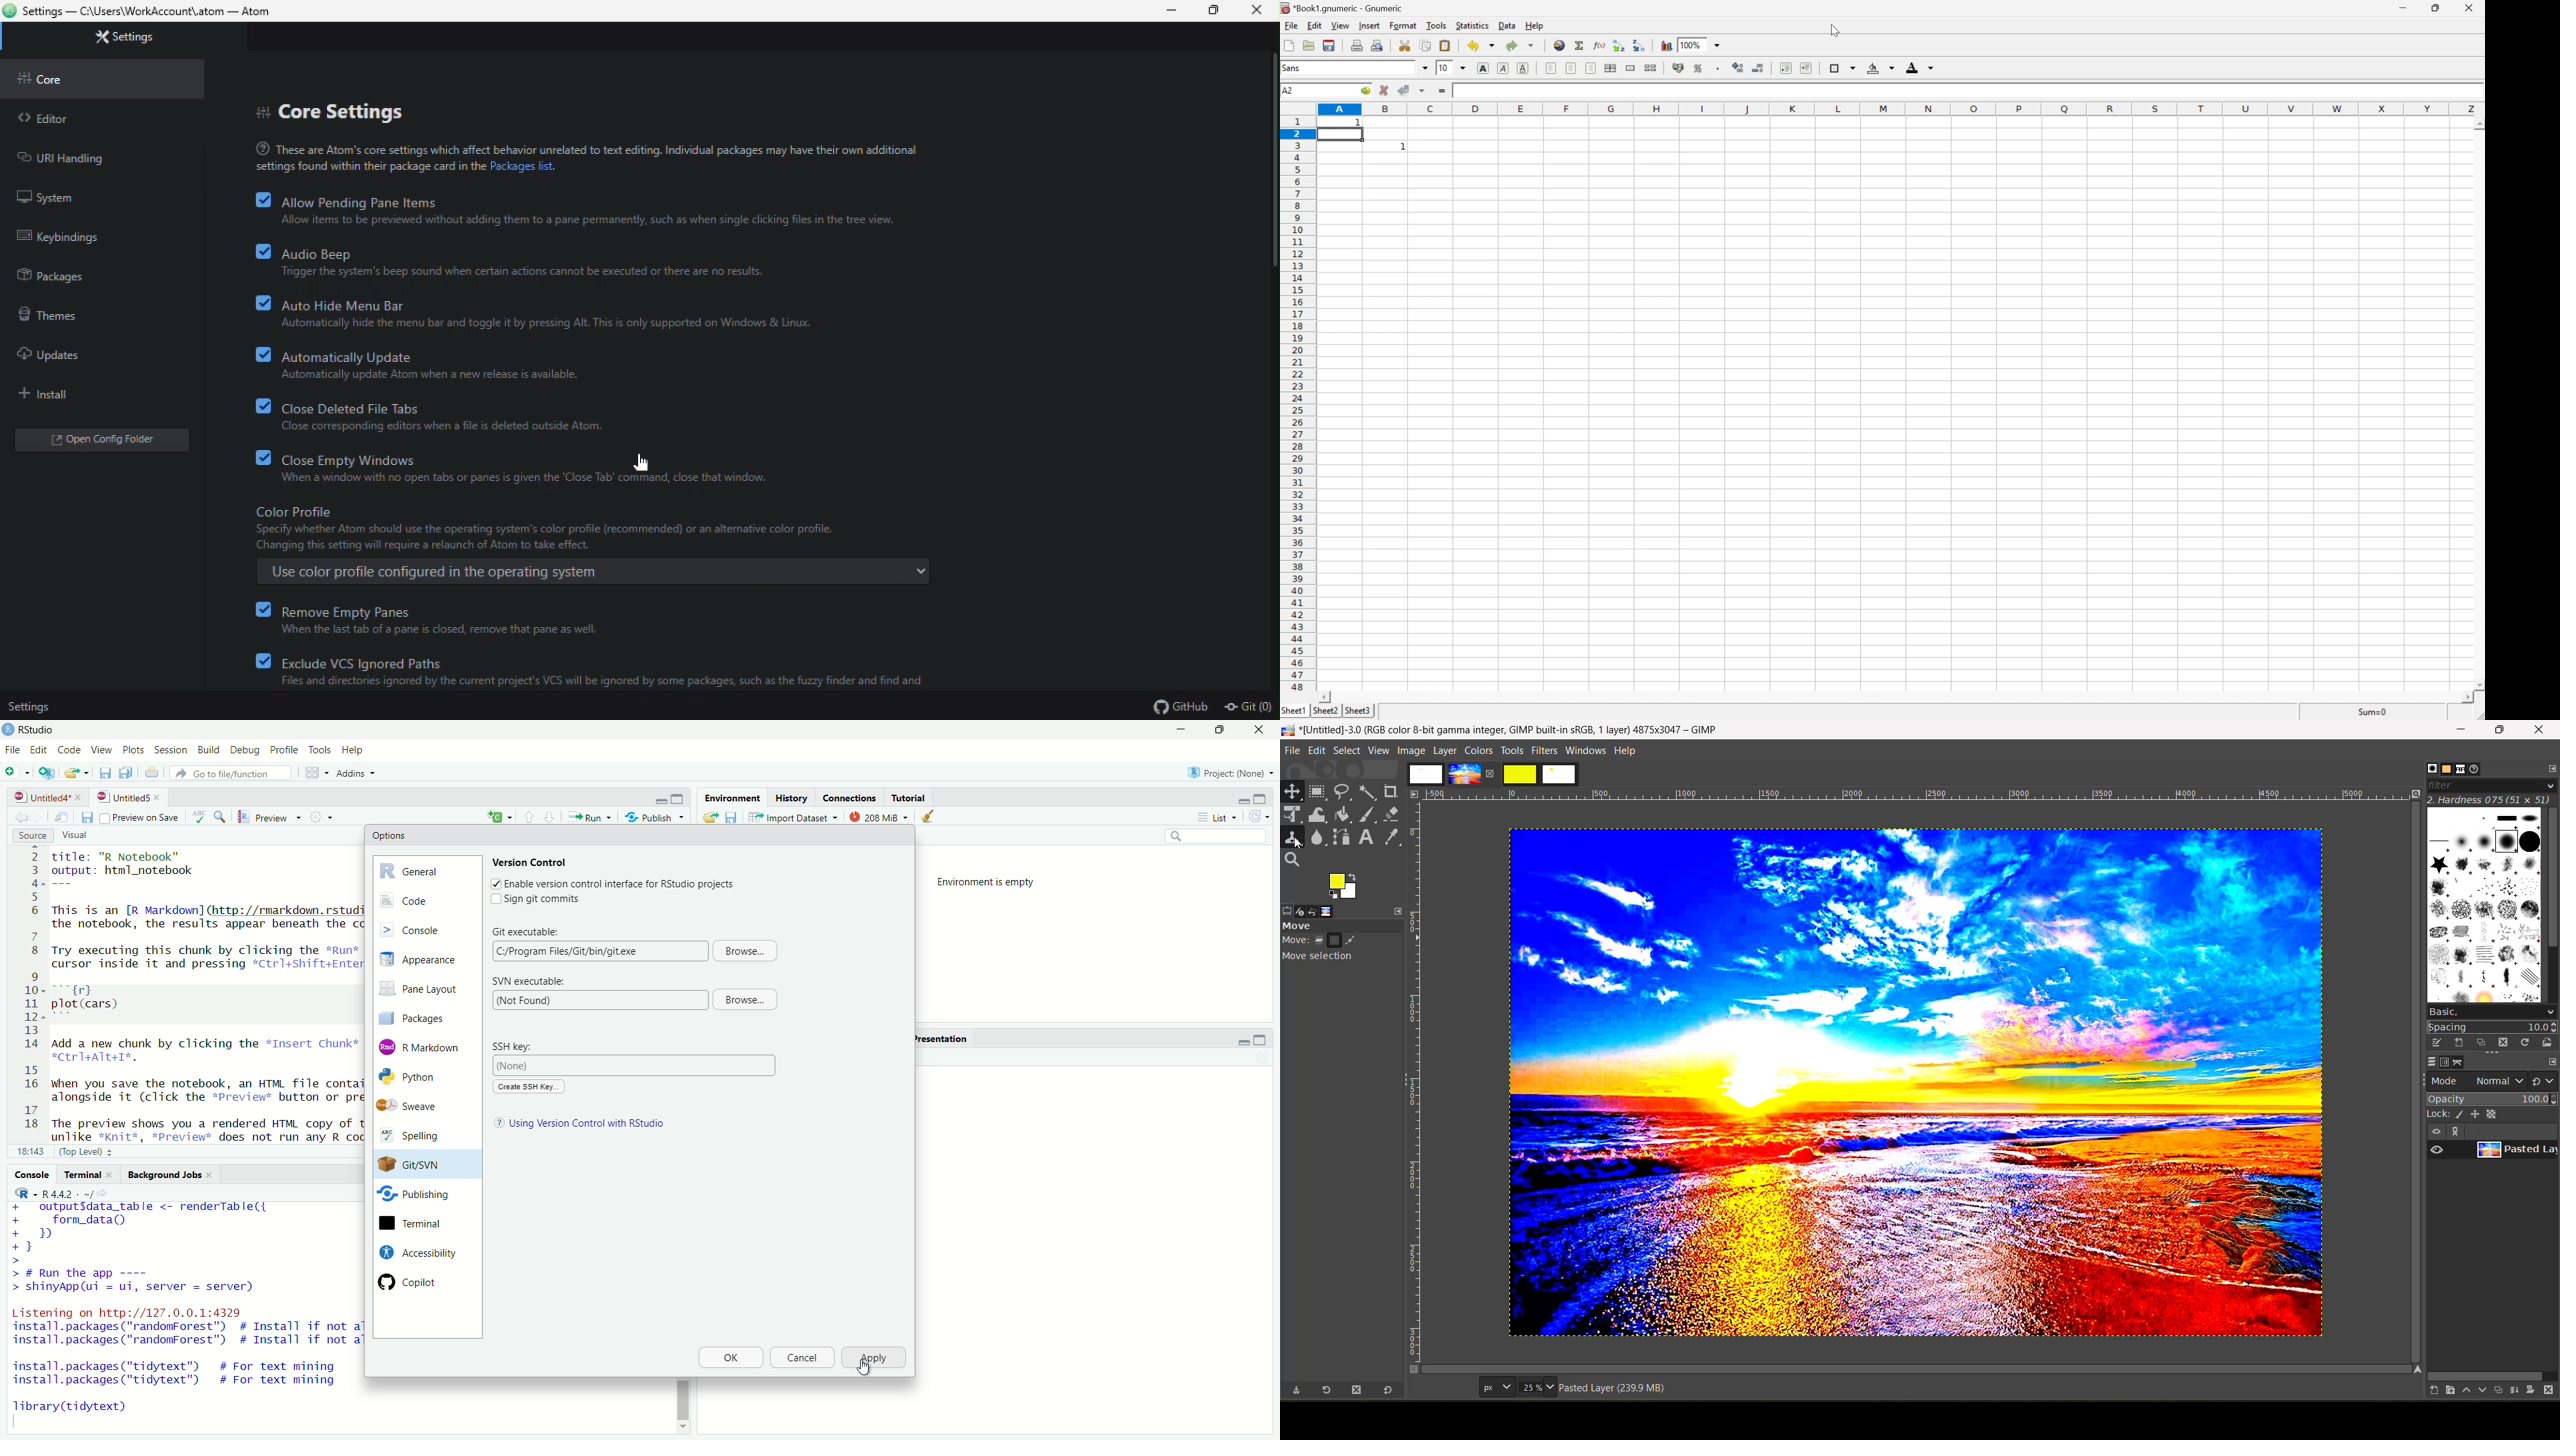 This screenshot has height=1456, width=2576. What do you see at coordinates (318, 773) in the screenshot?
I see `workspace panes` at bounding box center [318, 773].